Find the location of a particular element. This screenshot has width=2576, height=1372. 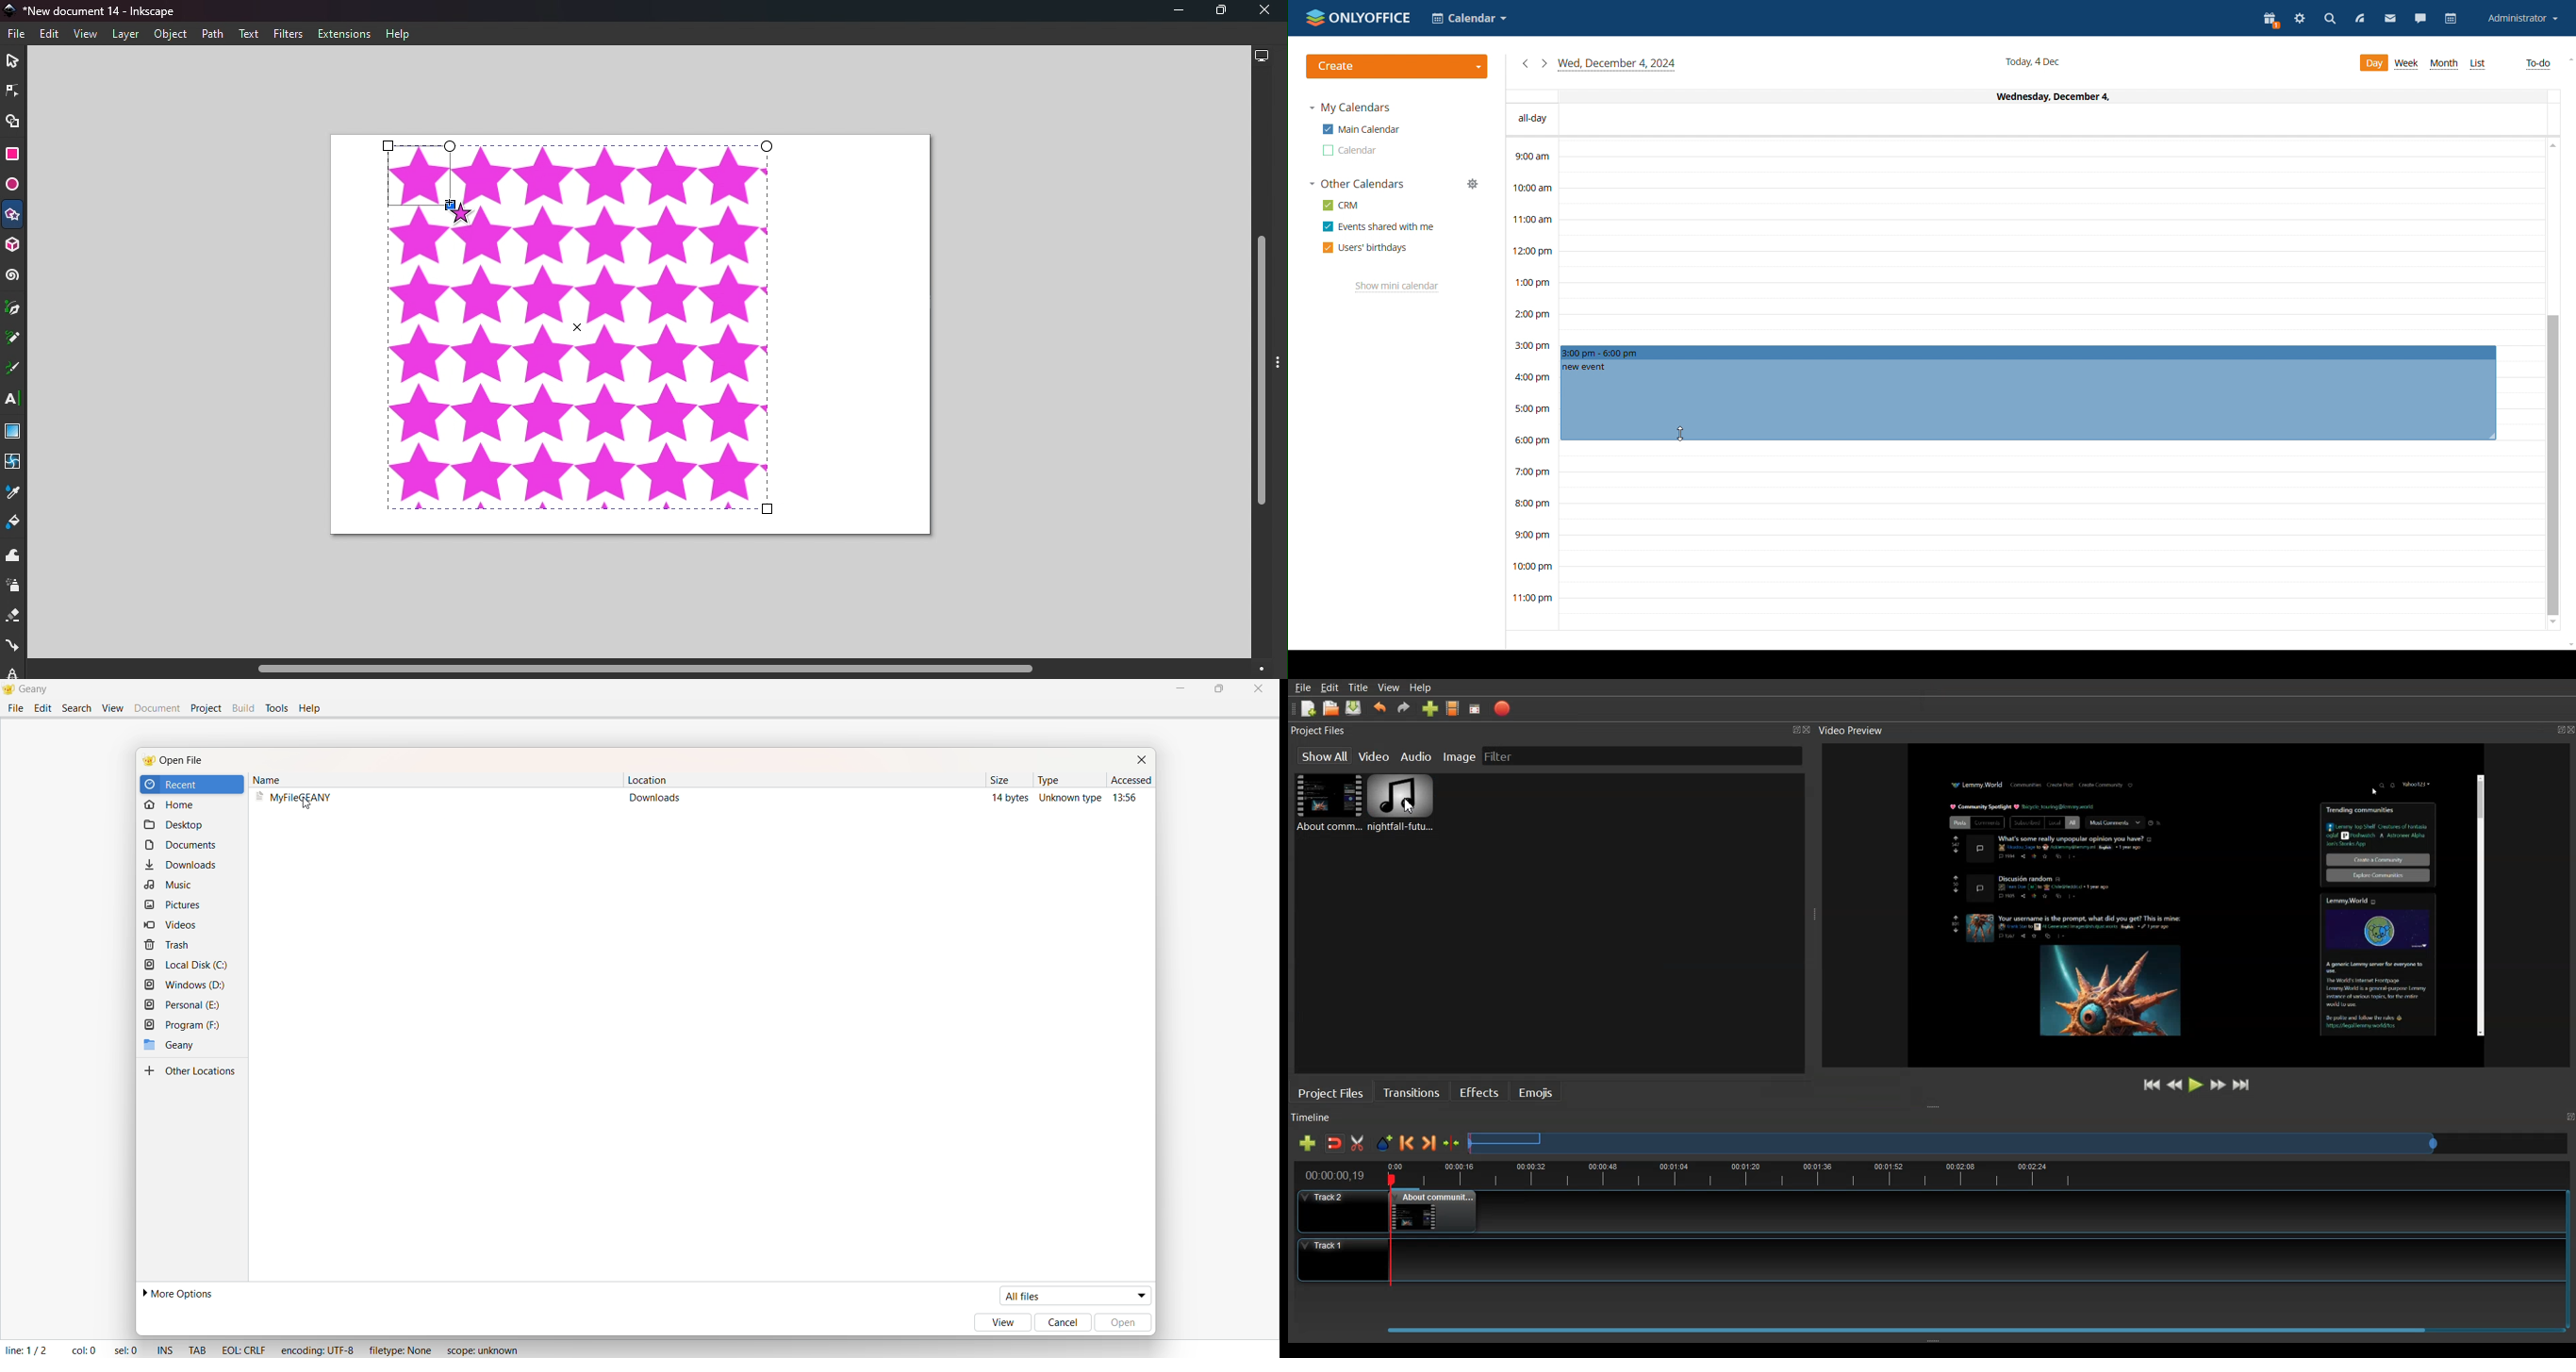

Text tool is located at coordinates (14, 400).